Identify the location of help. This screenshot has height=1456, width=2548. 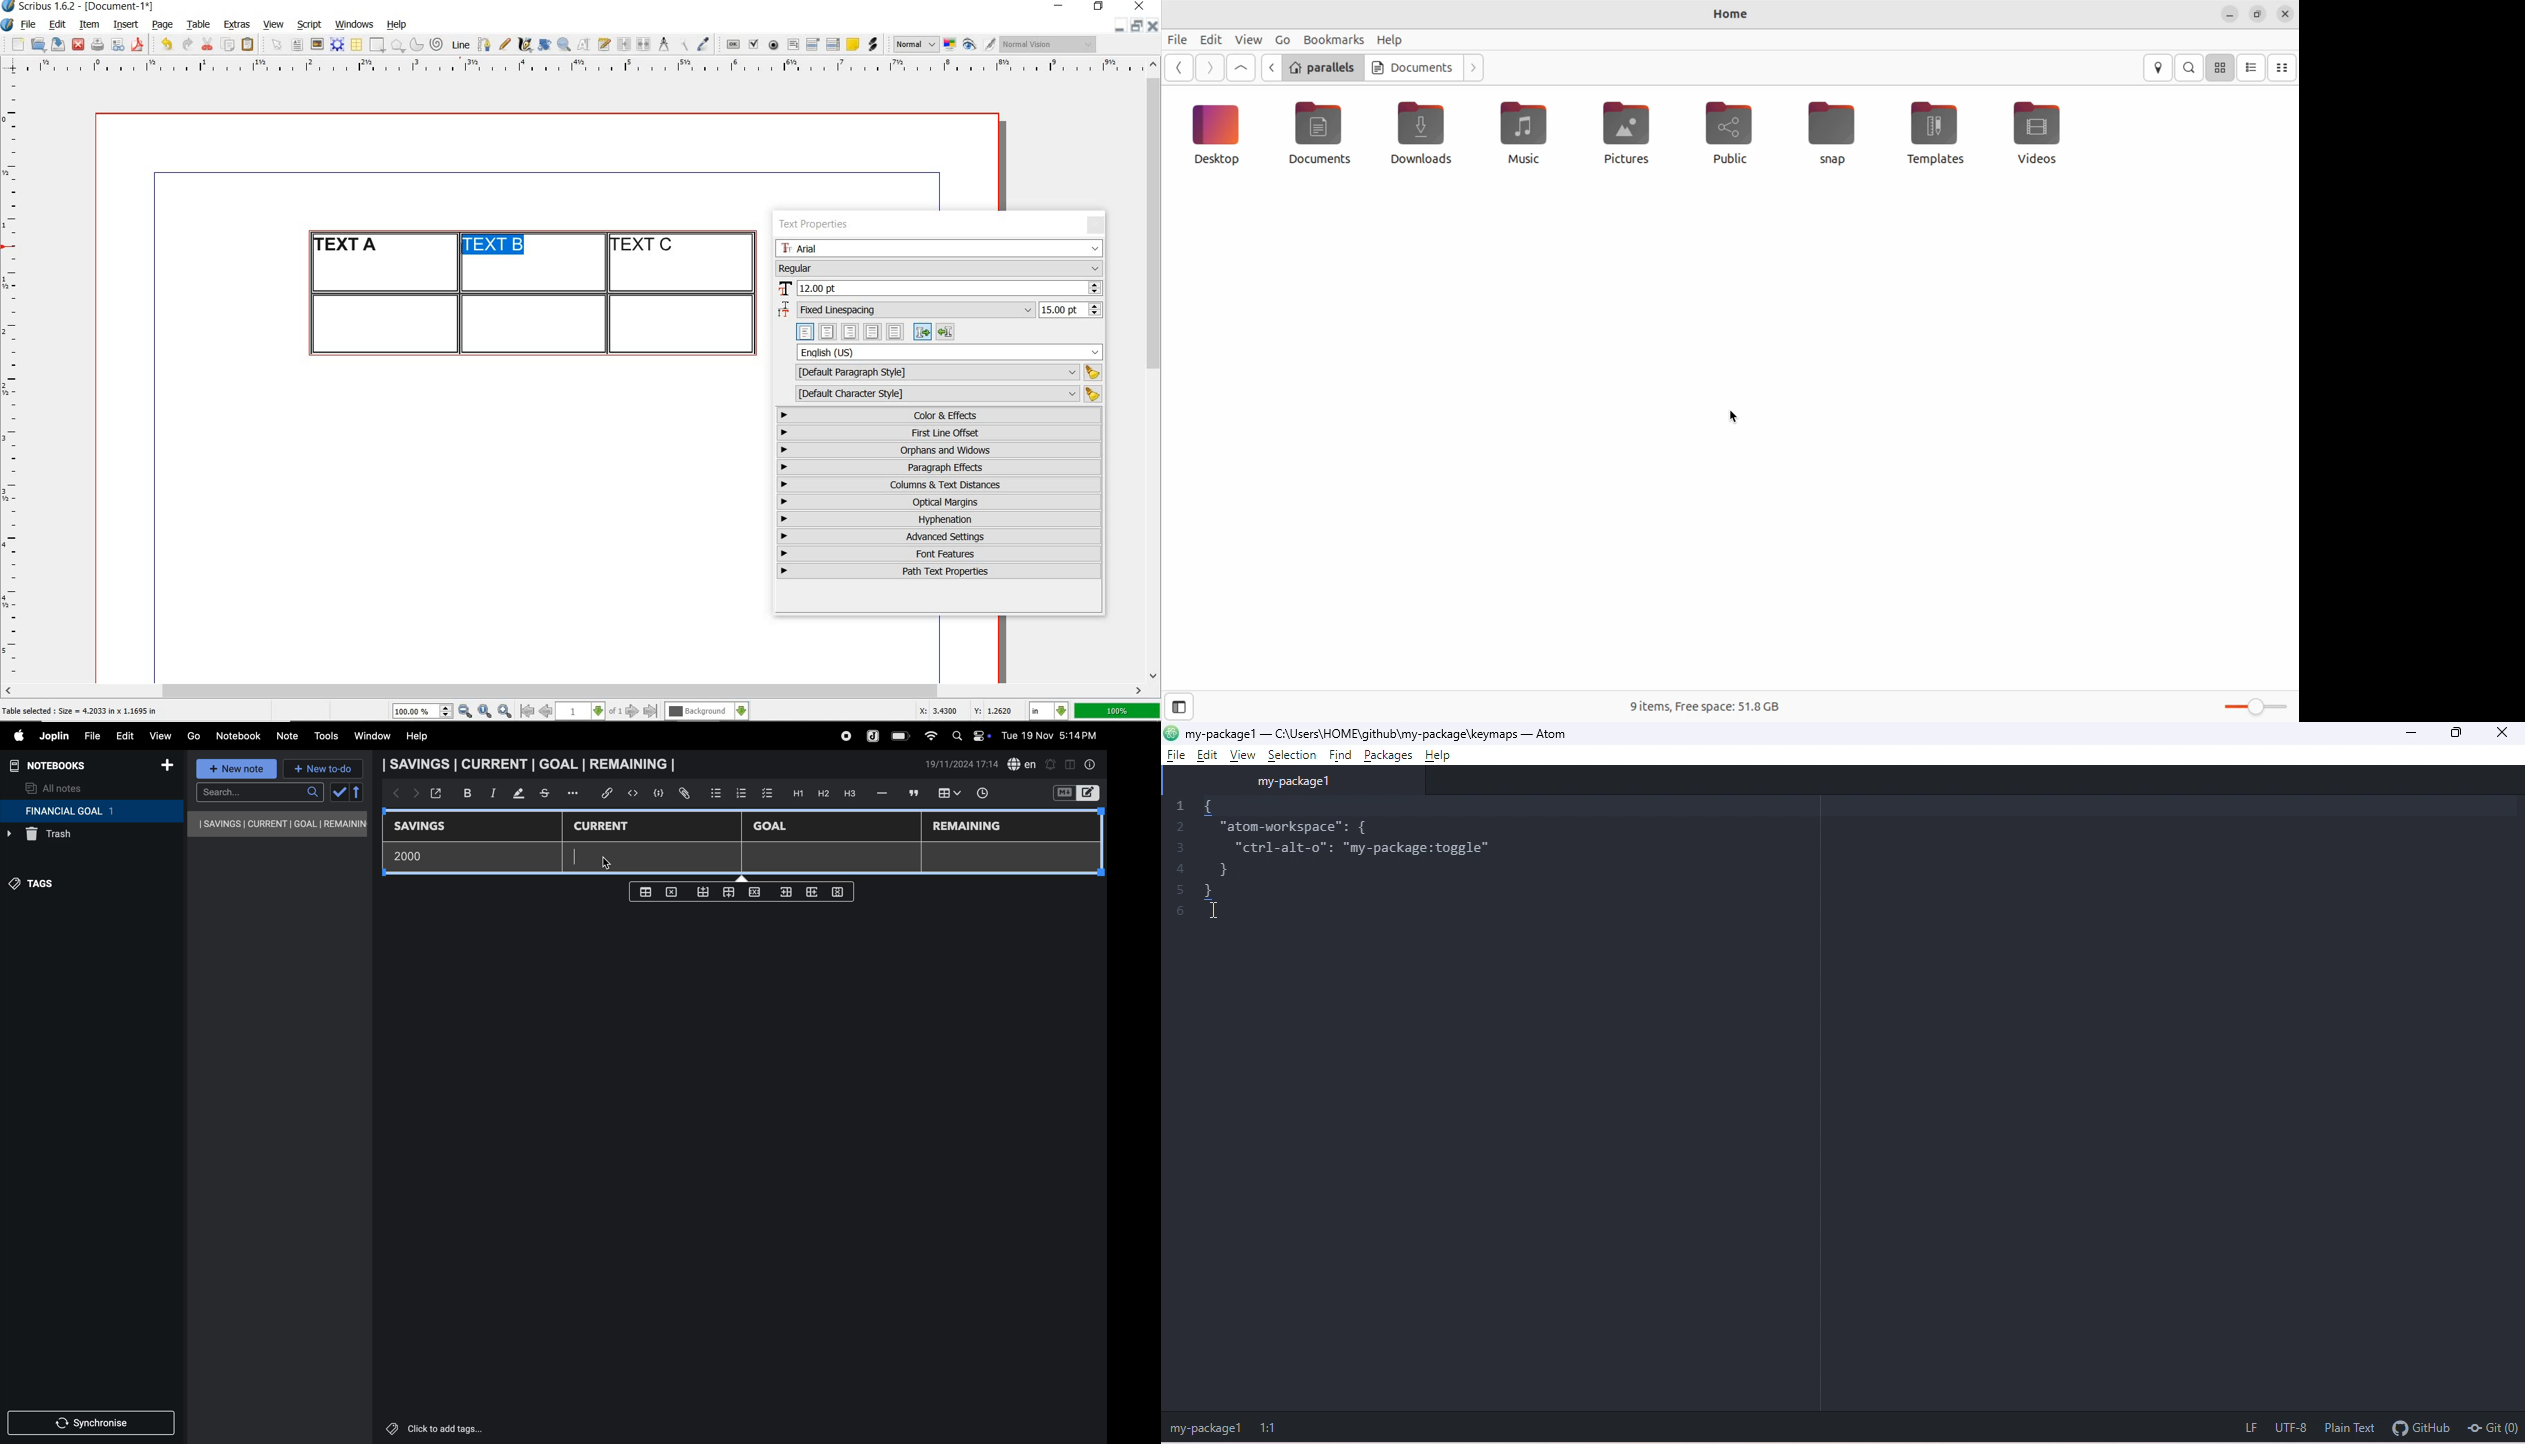
(424, 736).